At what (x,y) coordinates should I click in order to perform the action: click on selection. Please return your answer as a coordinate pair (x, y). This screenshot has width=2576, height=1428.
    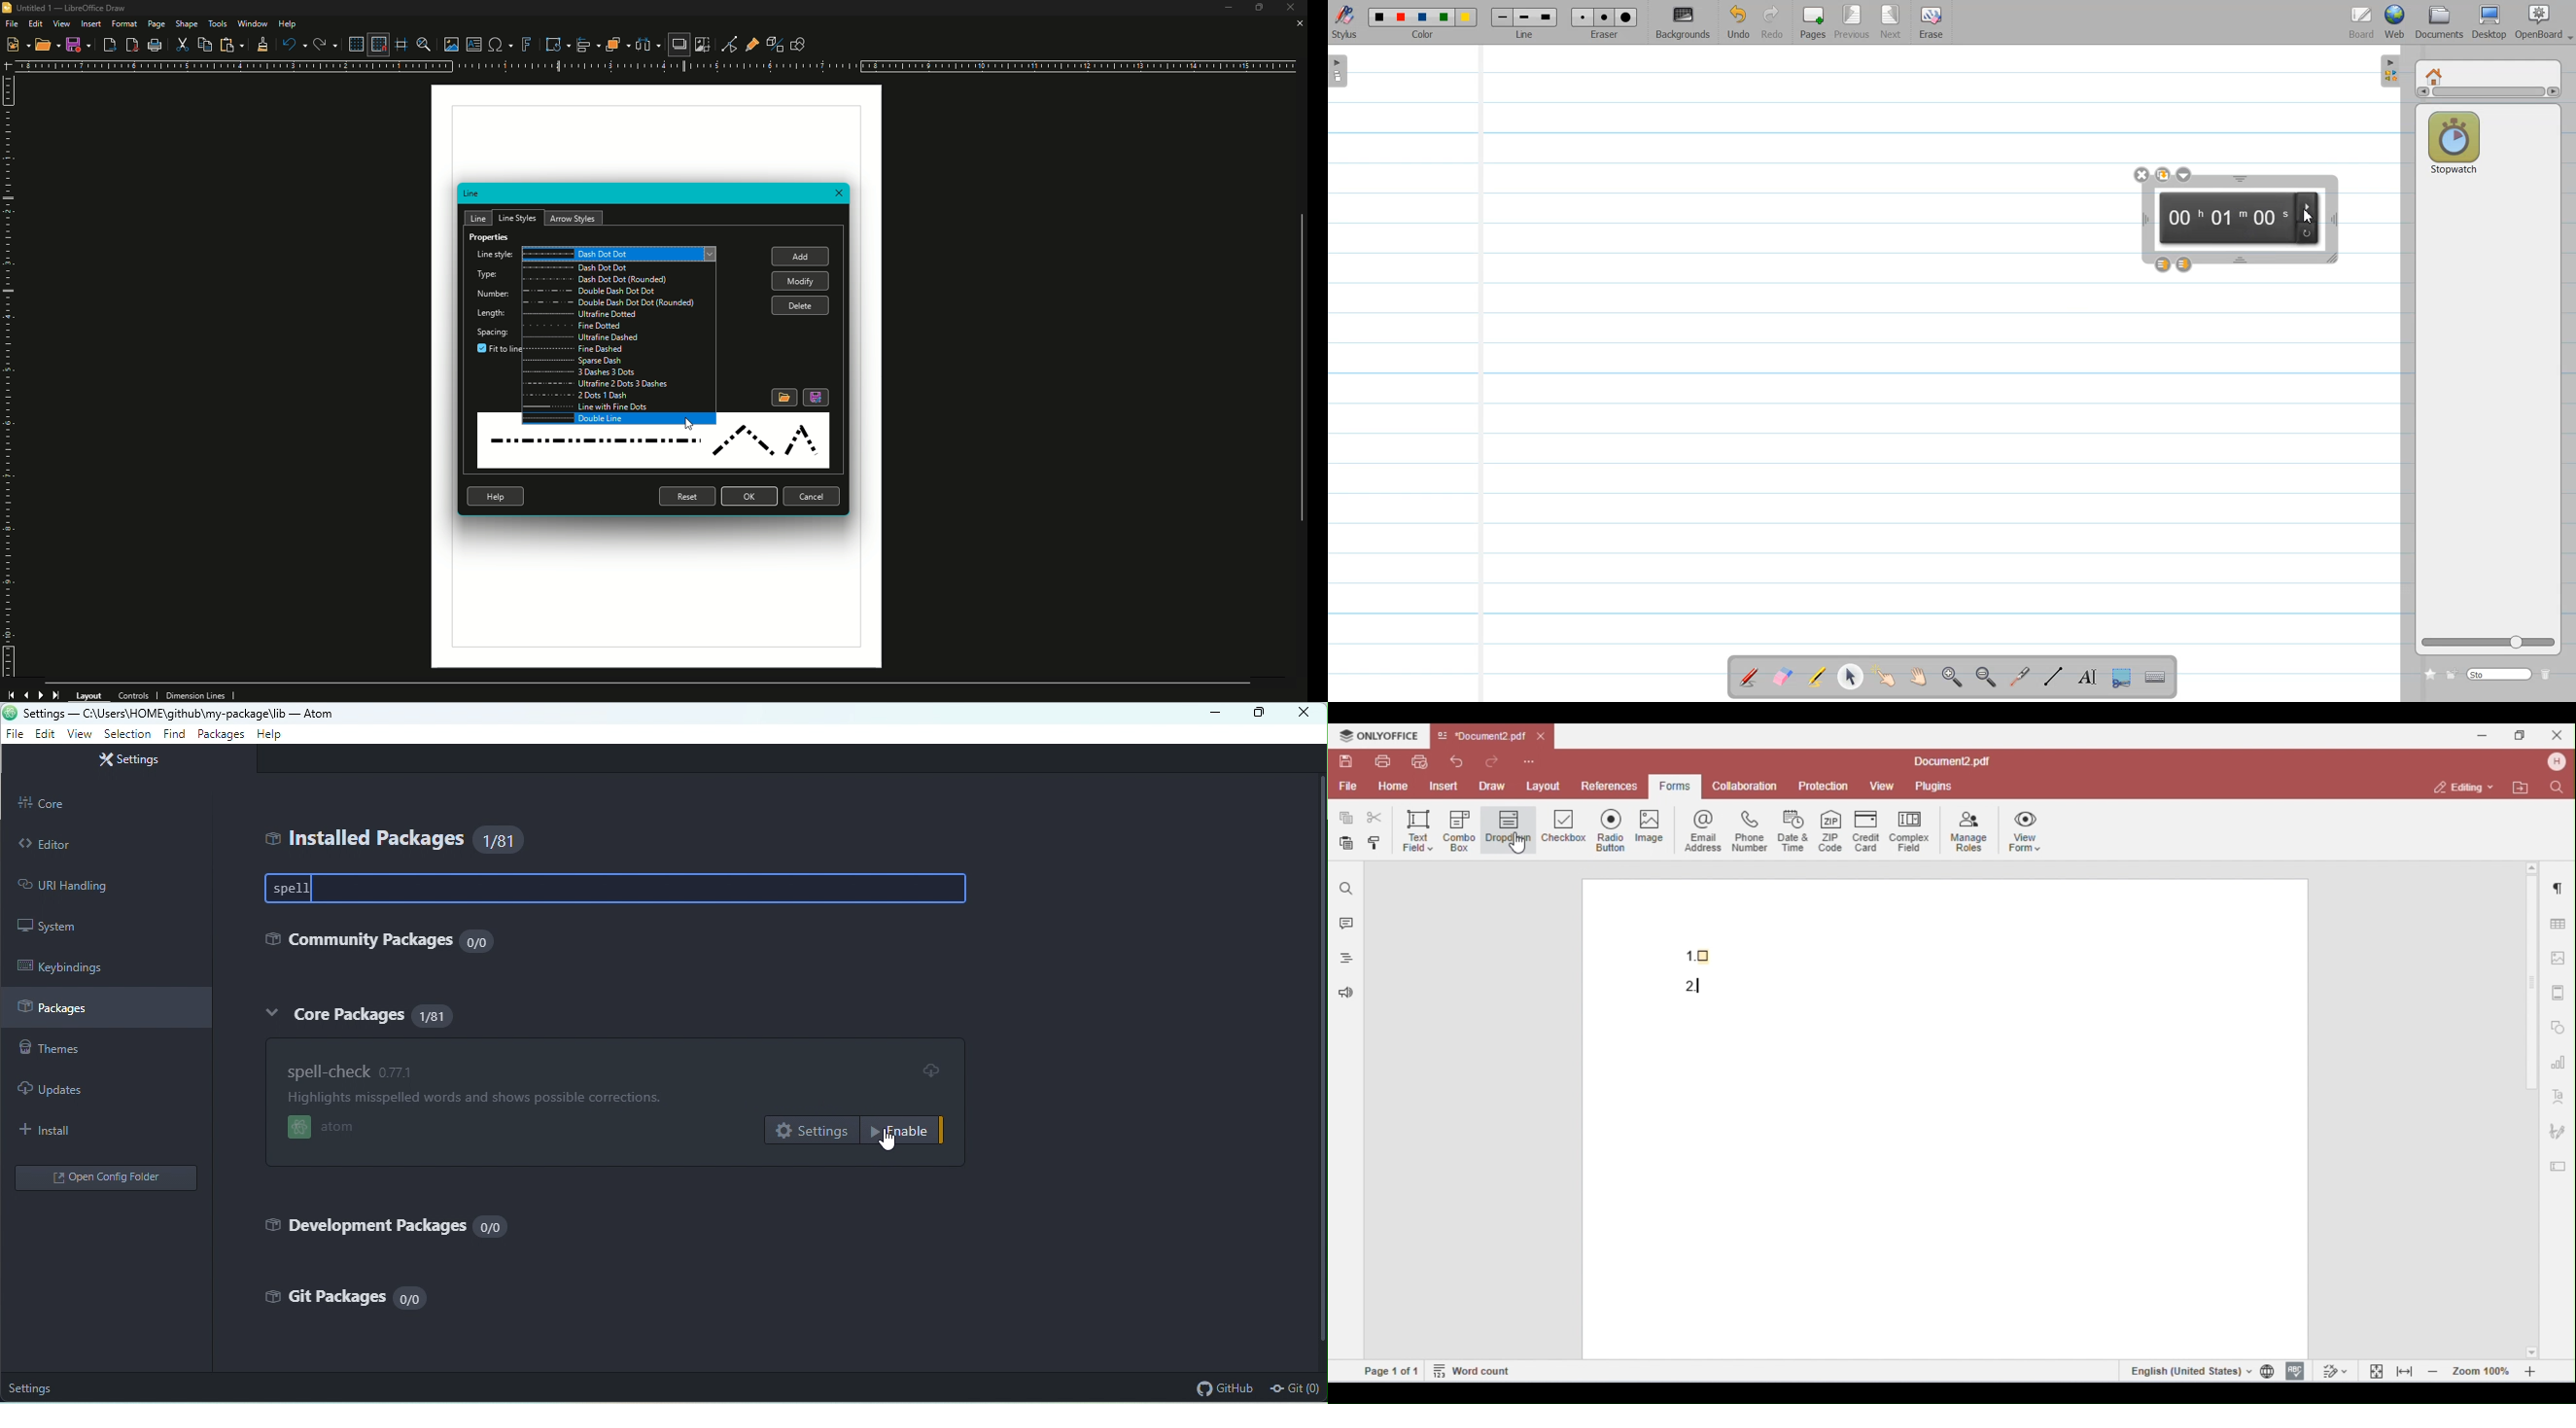
    Looking at the image, I should click on (128, 734).